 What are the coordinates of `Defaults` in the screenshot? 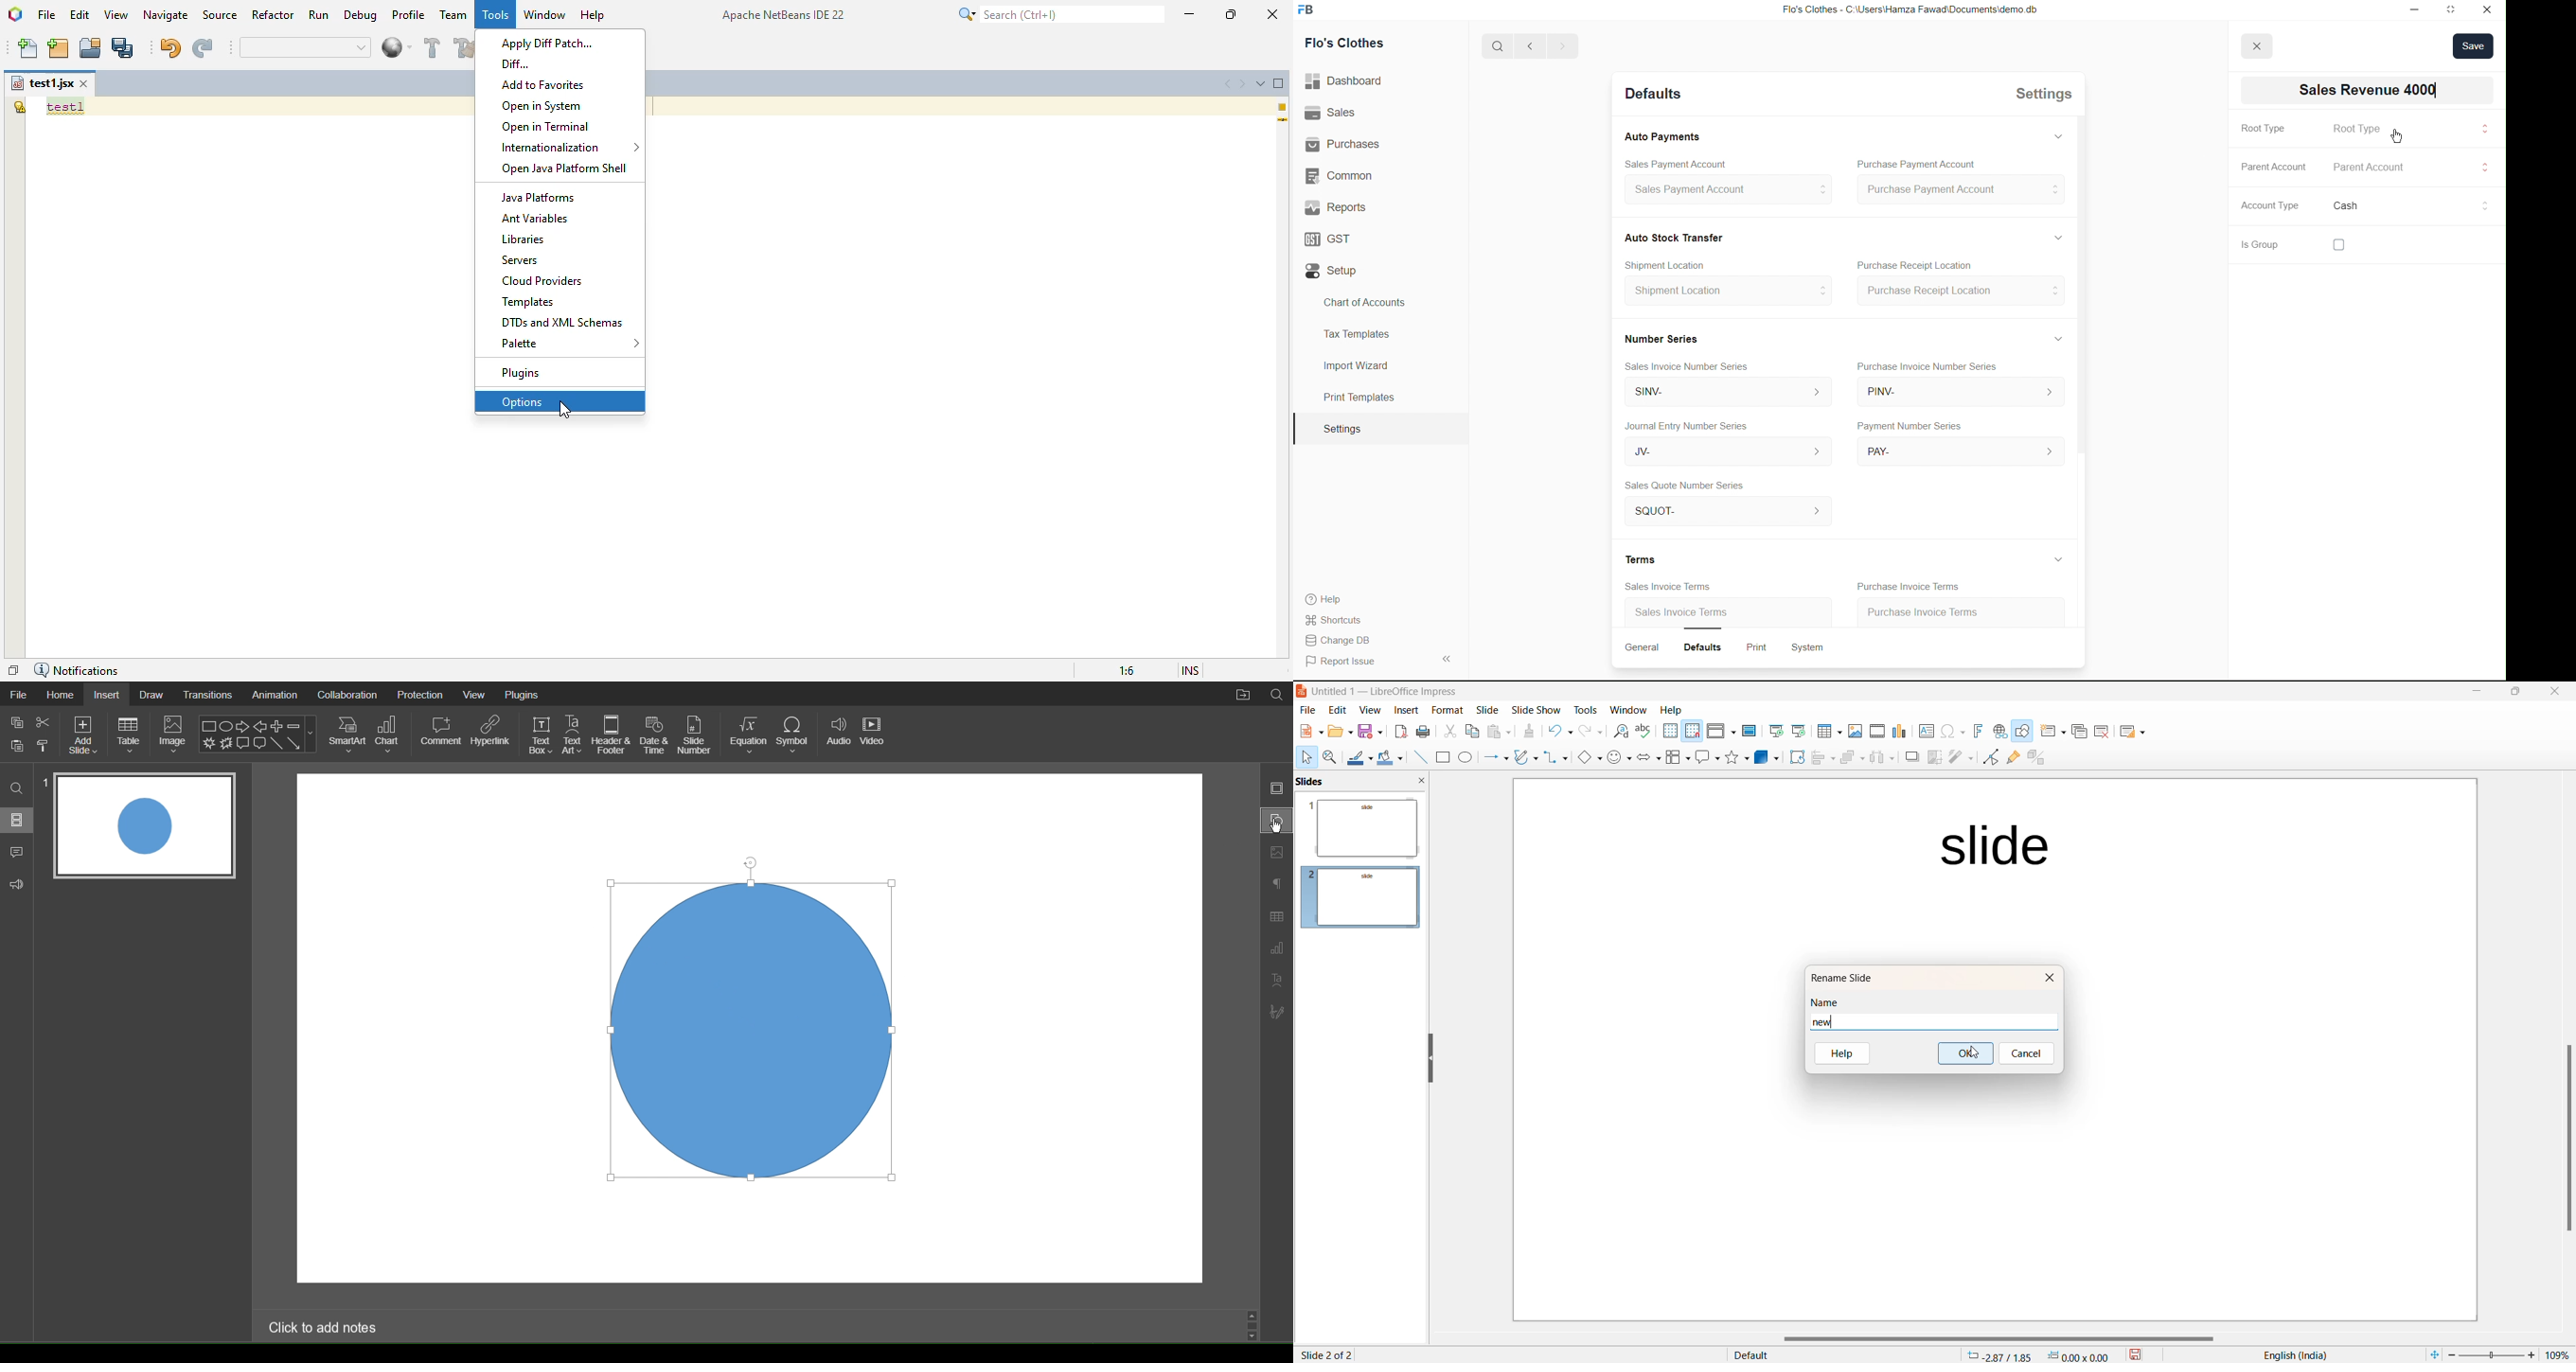 It's located at (1708, 645).